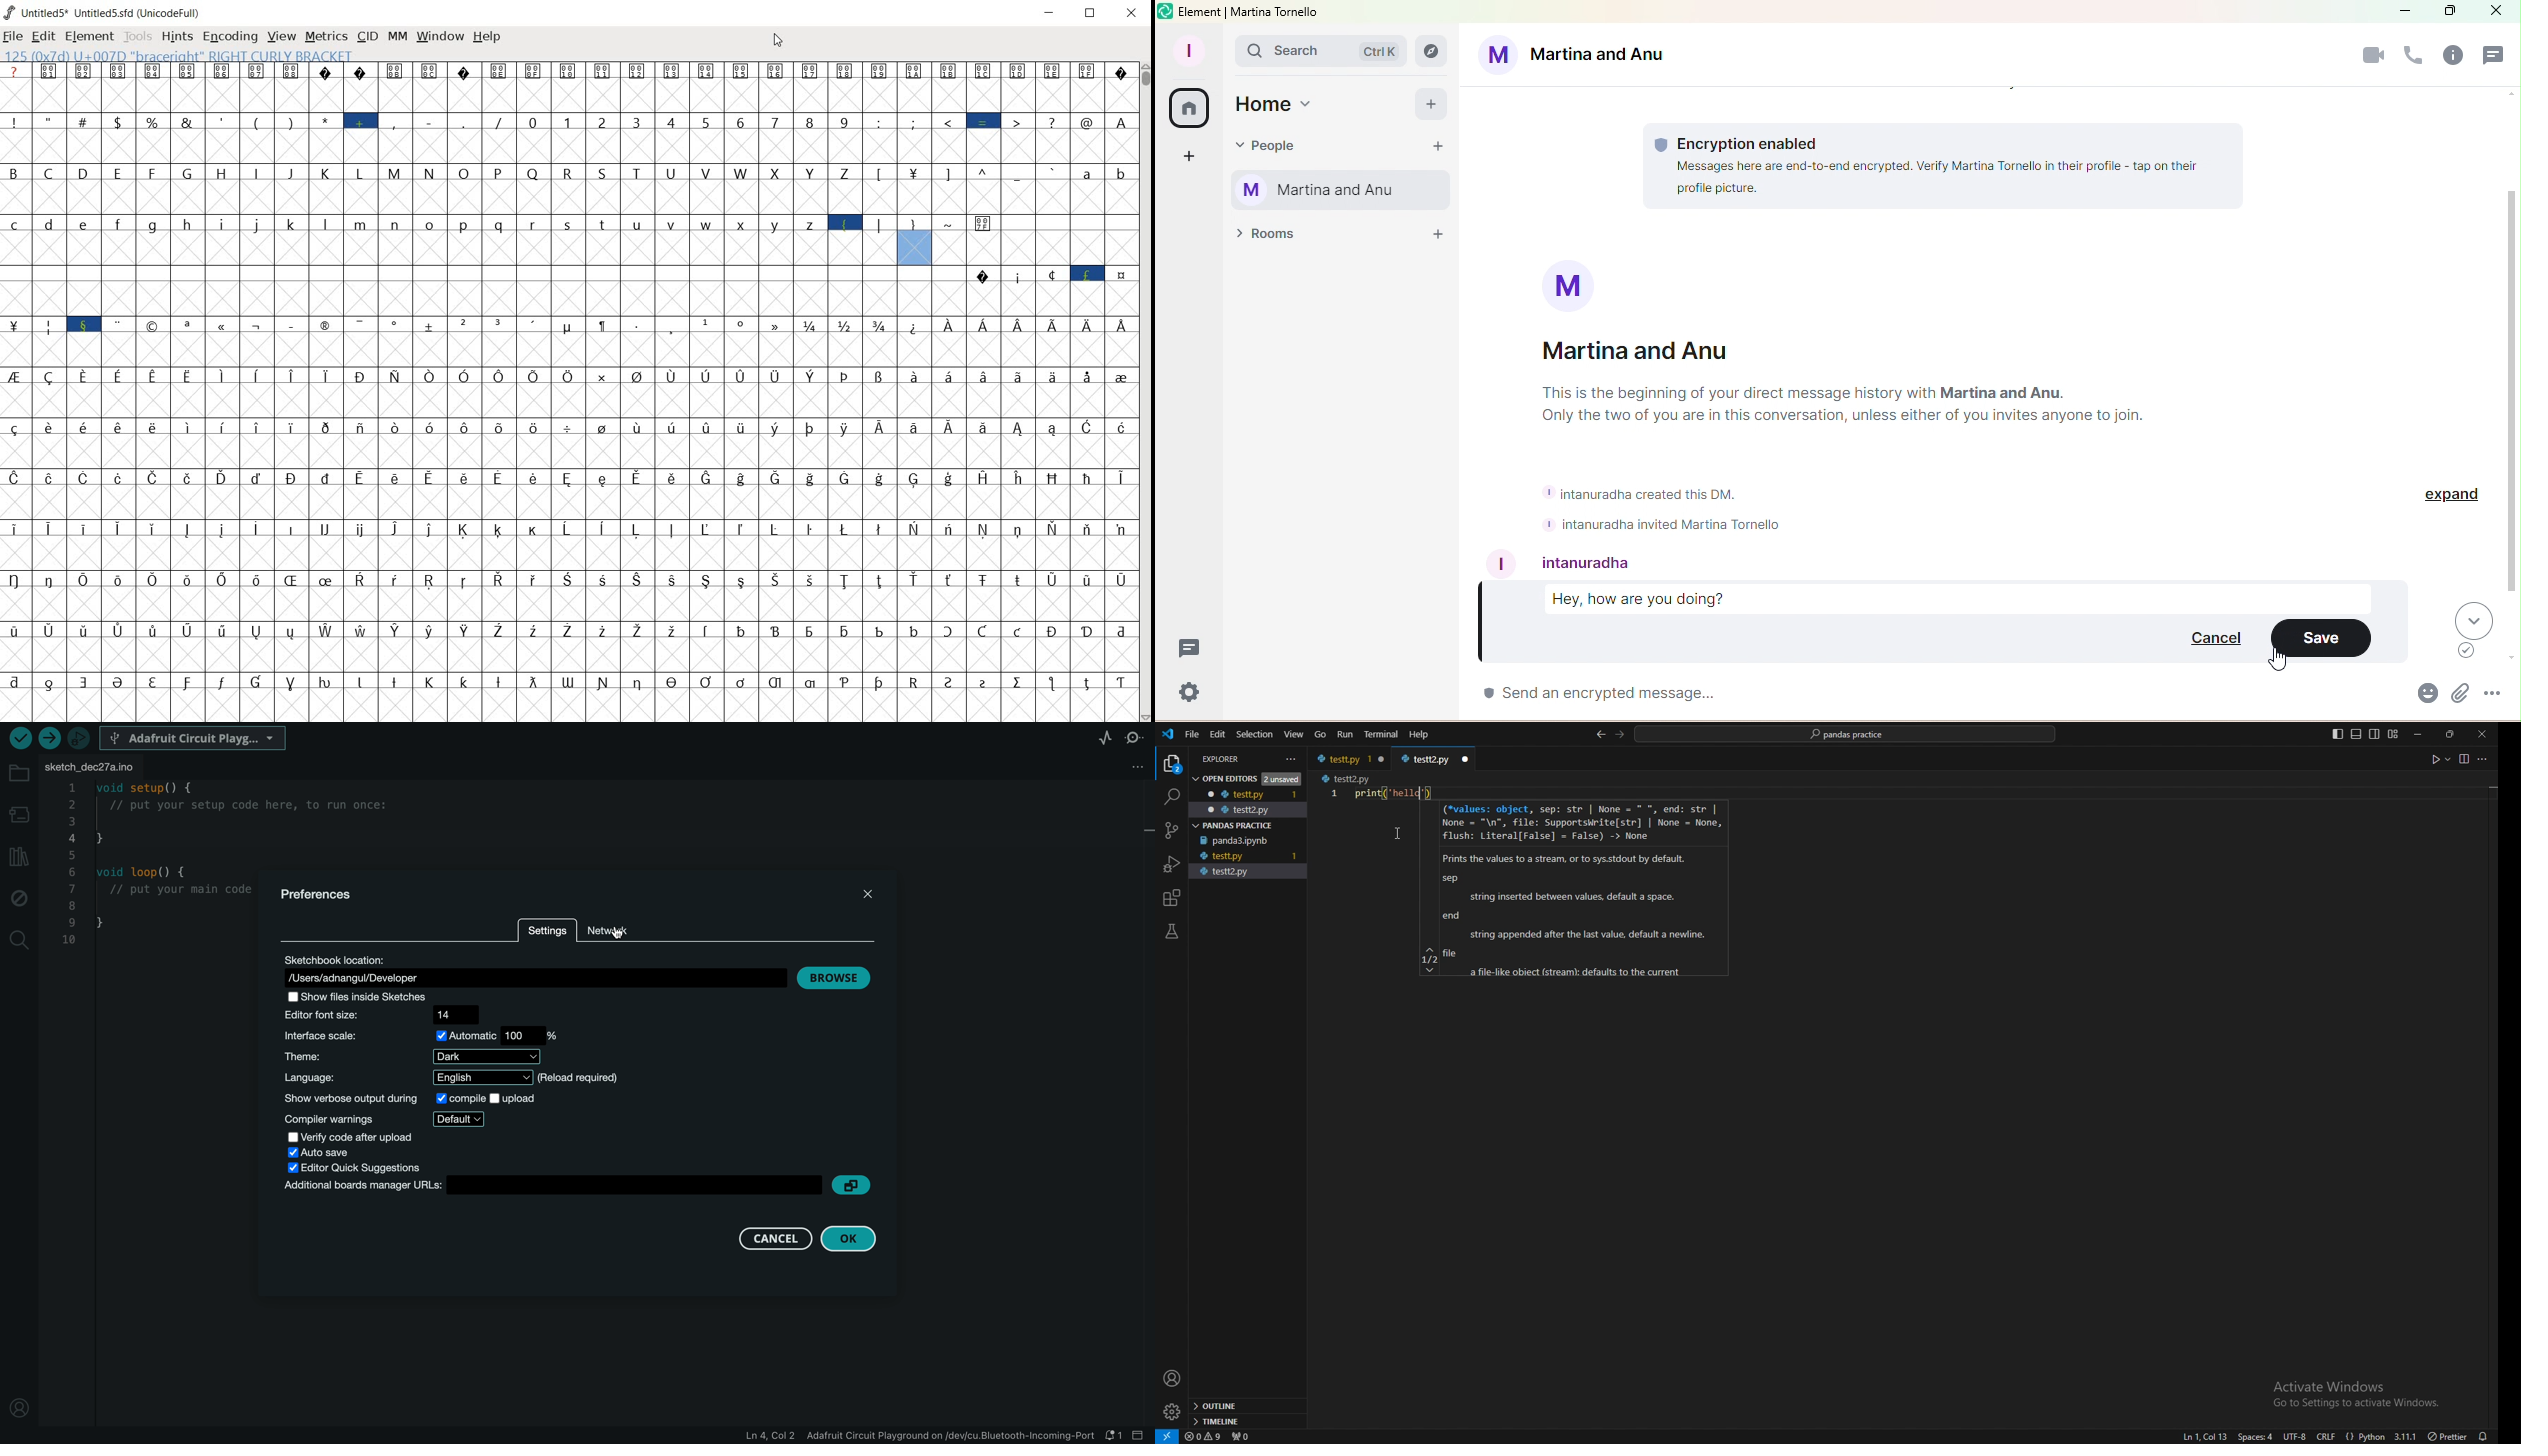 The height and width of the screenshot is (1456, 2548). What do you see at coordinates (2211, 641) in the screenshot?
I see `Cancel` at bounding box center [2211, 641].